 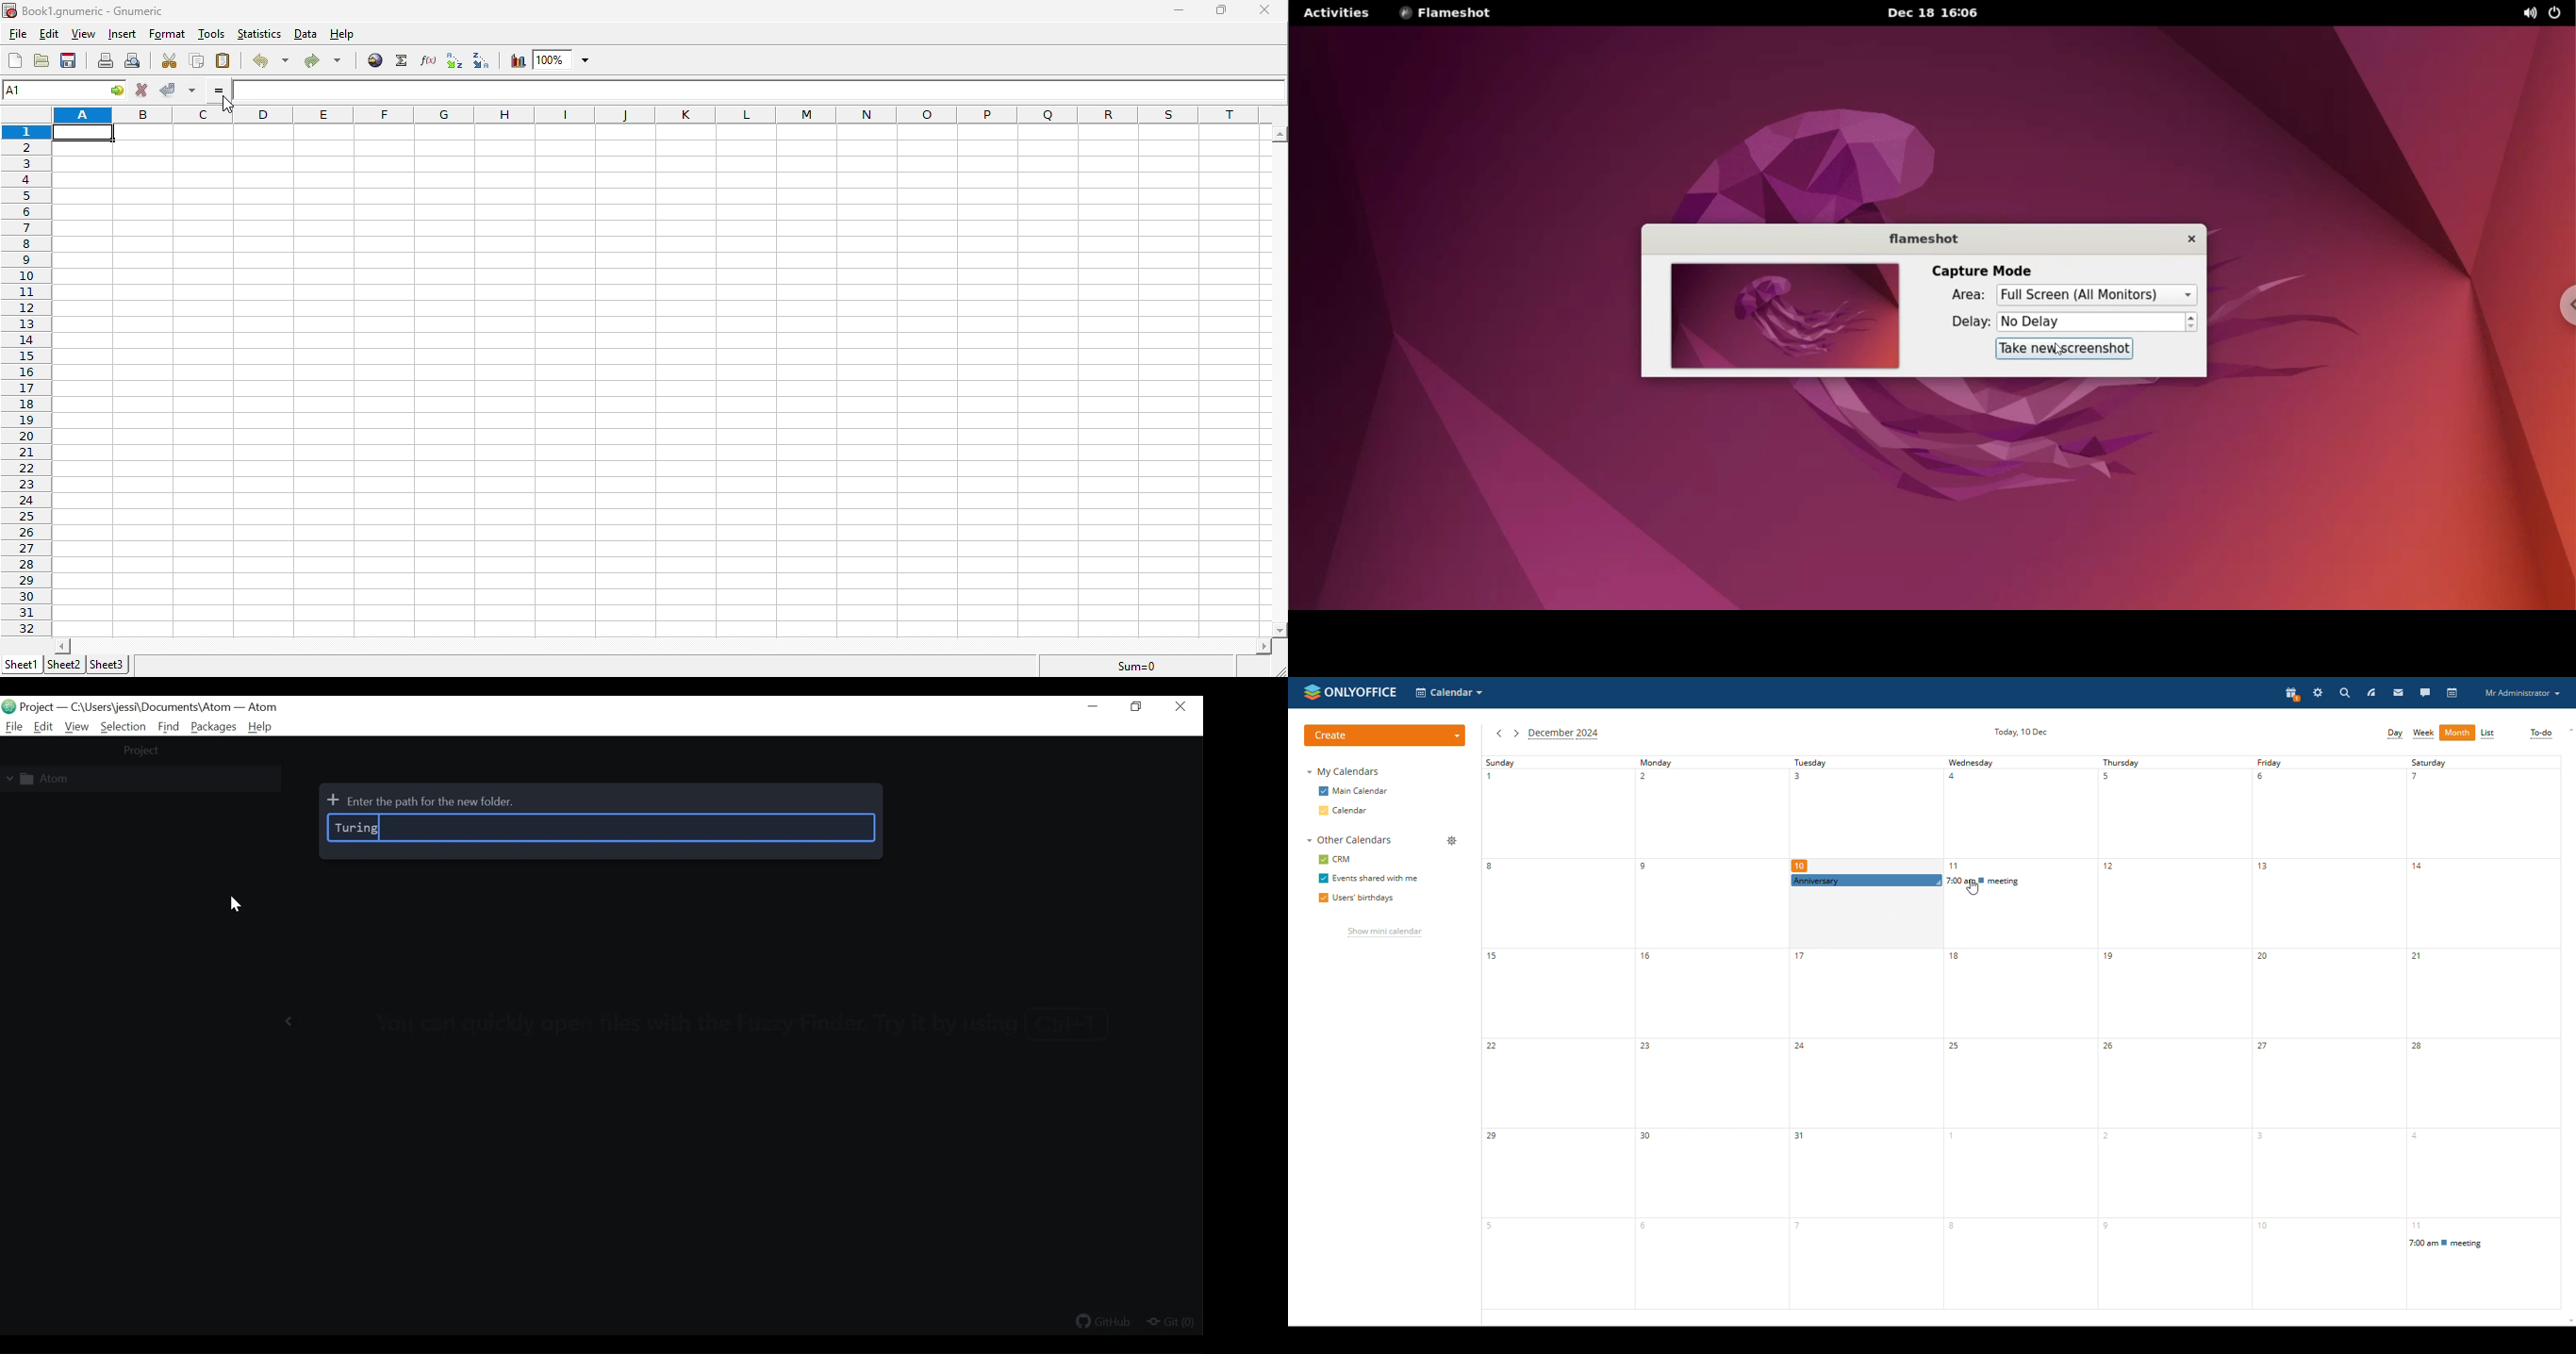 What do you see at coordinates (198, 60) in the screenshot?
I see `copy` at bounding box center [198, 60].